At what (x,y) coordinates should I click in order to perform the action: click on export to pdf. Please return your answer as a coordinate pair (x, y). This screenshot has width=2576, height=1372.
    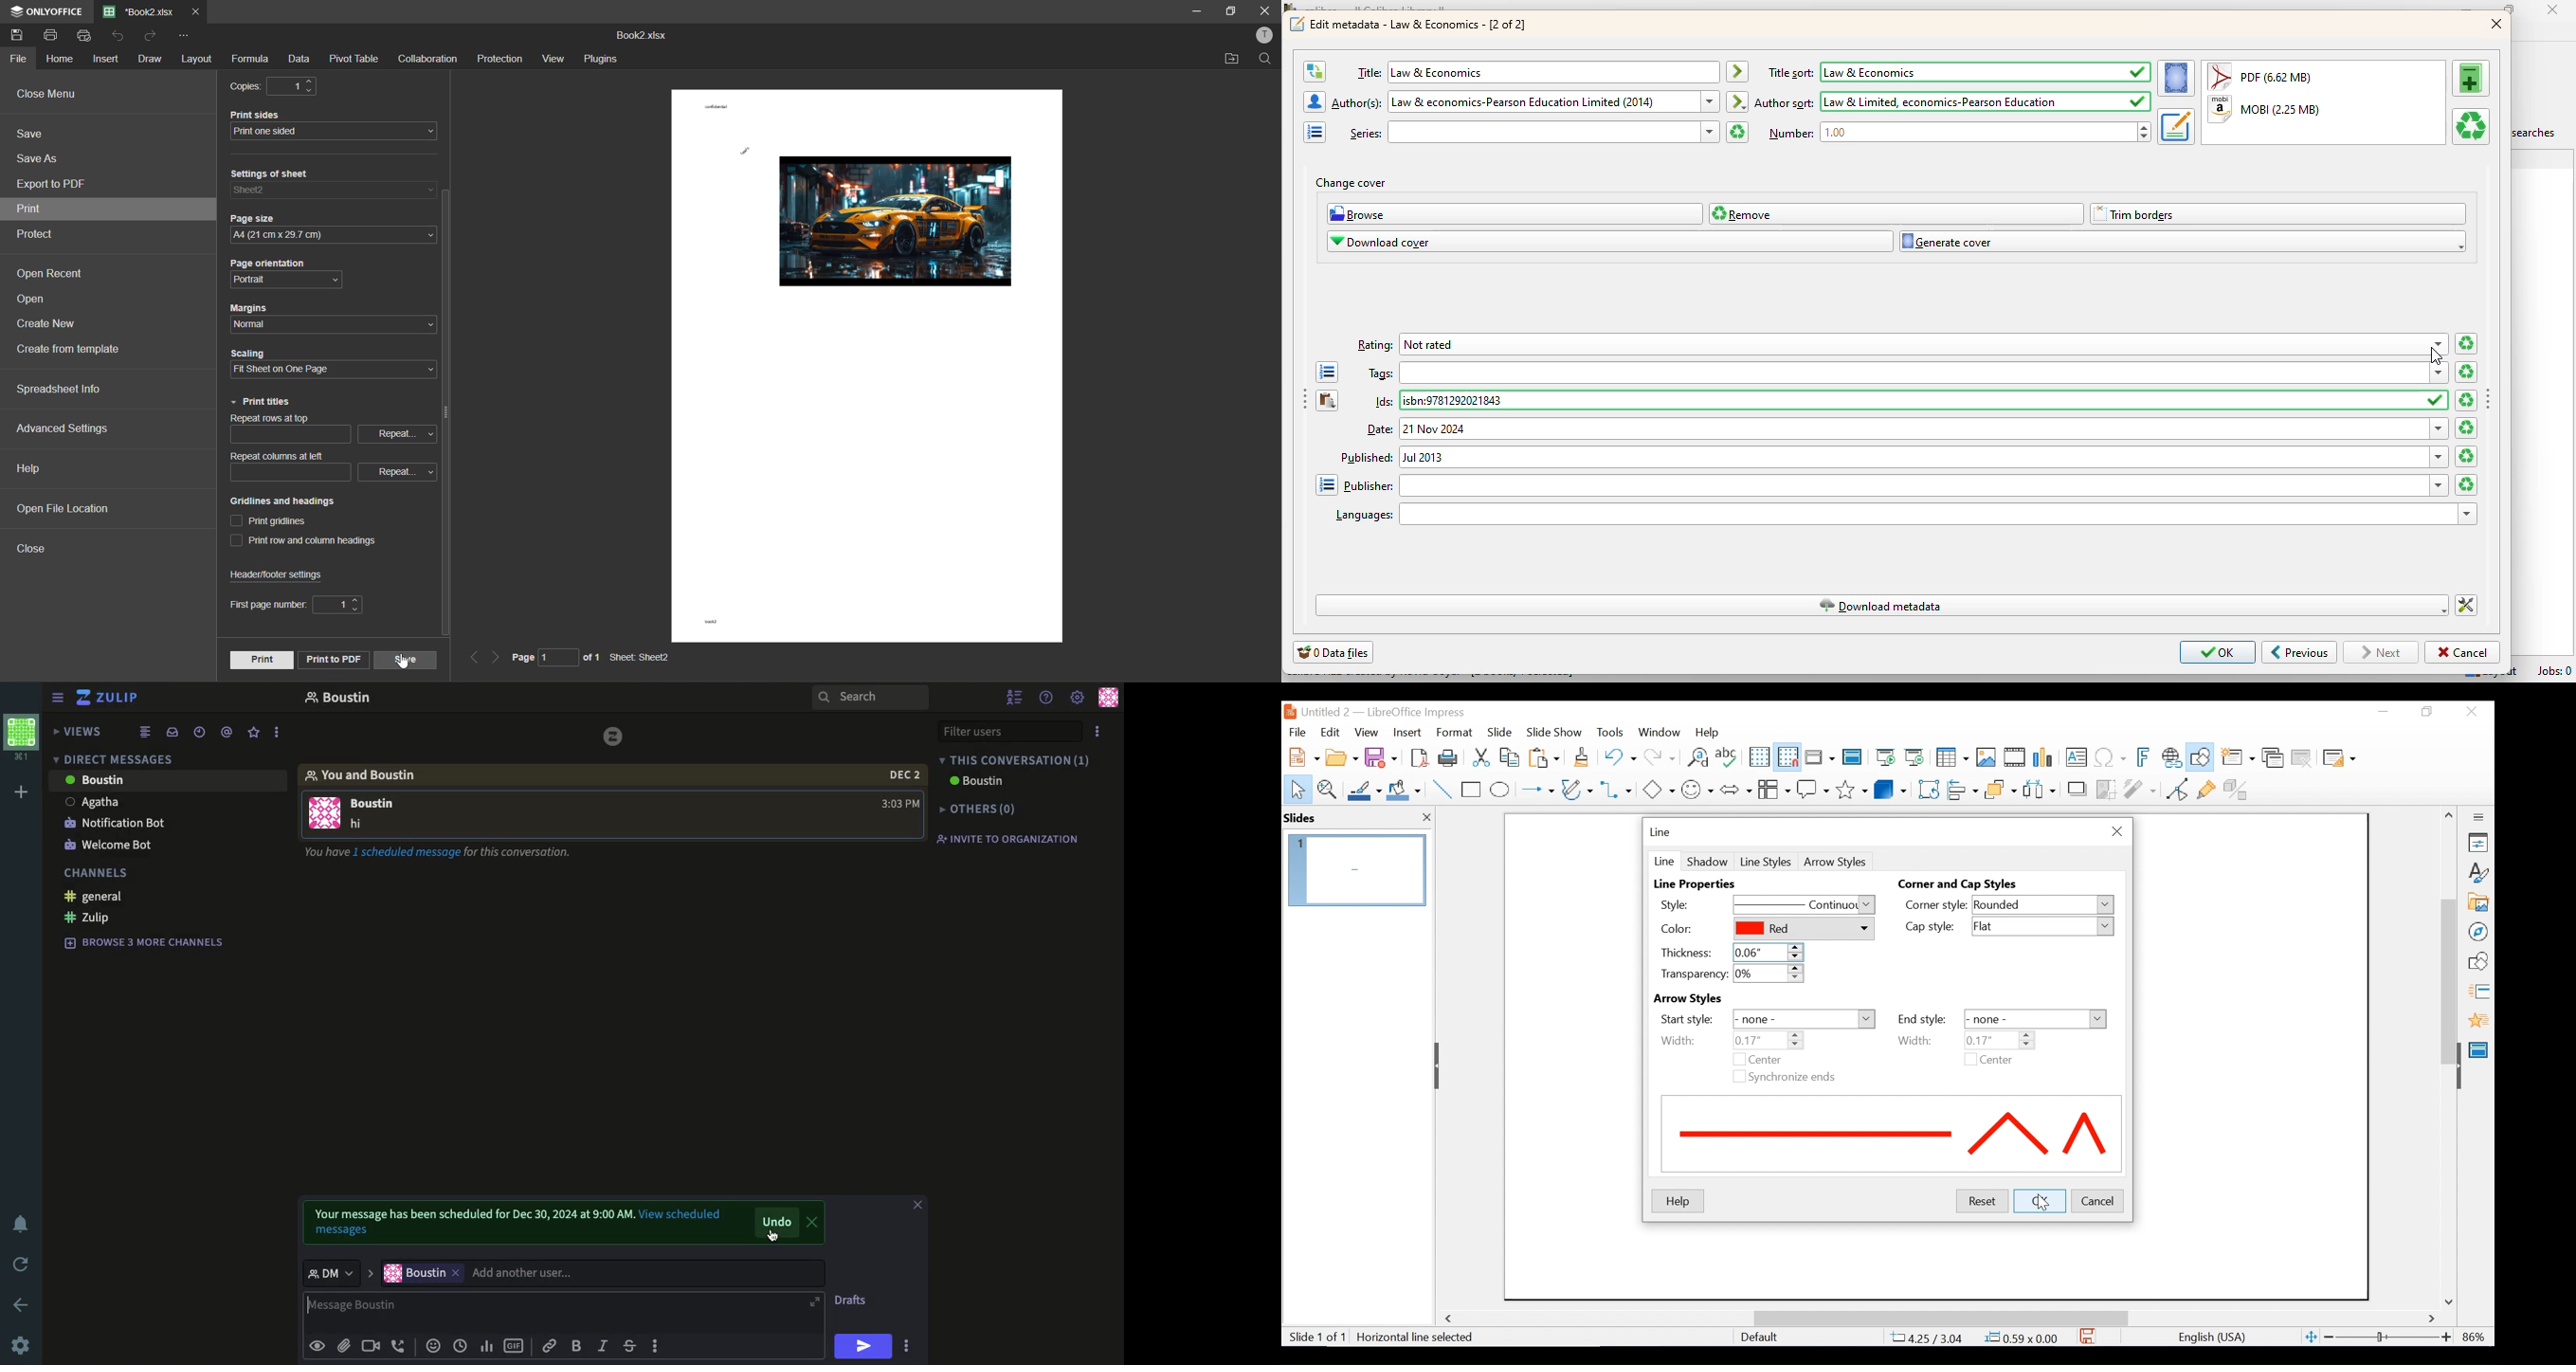
    Looking at the image, I should click on (55, 182).